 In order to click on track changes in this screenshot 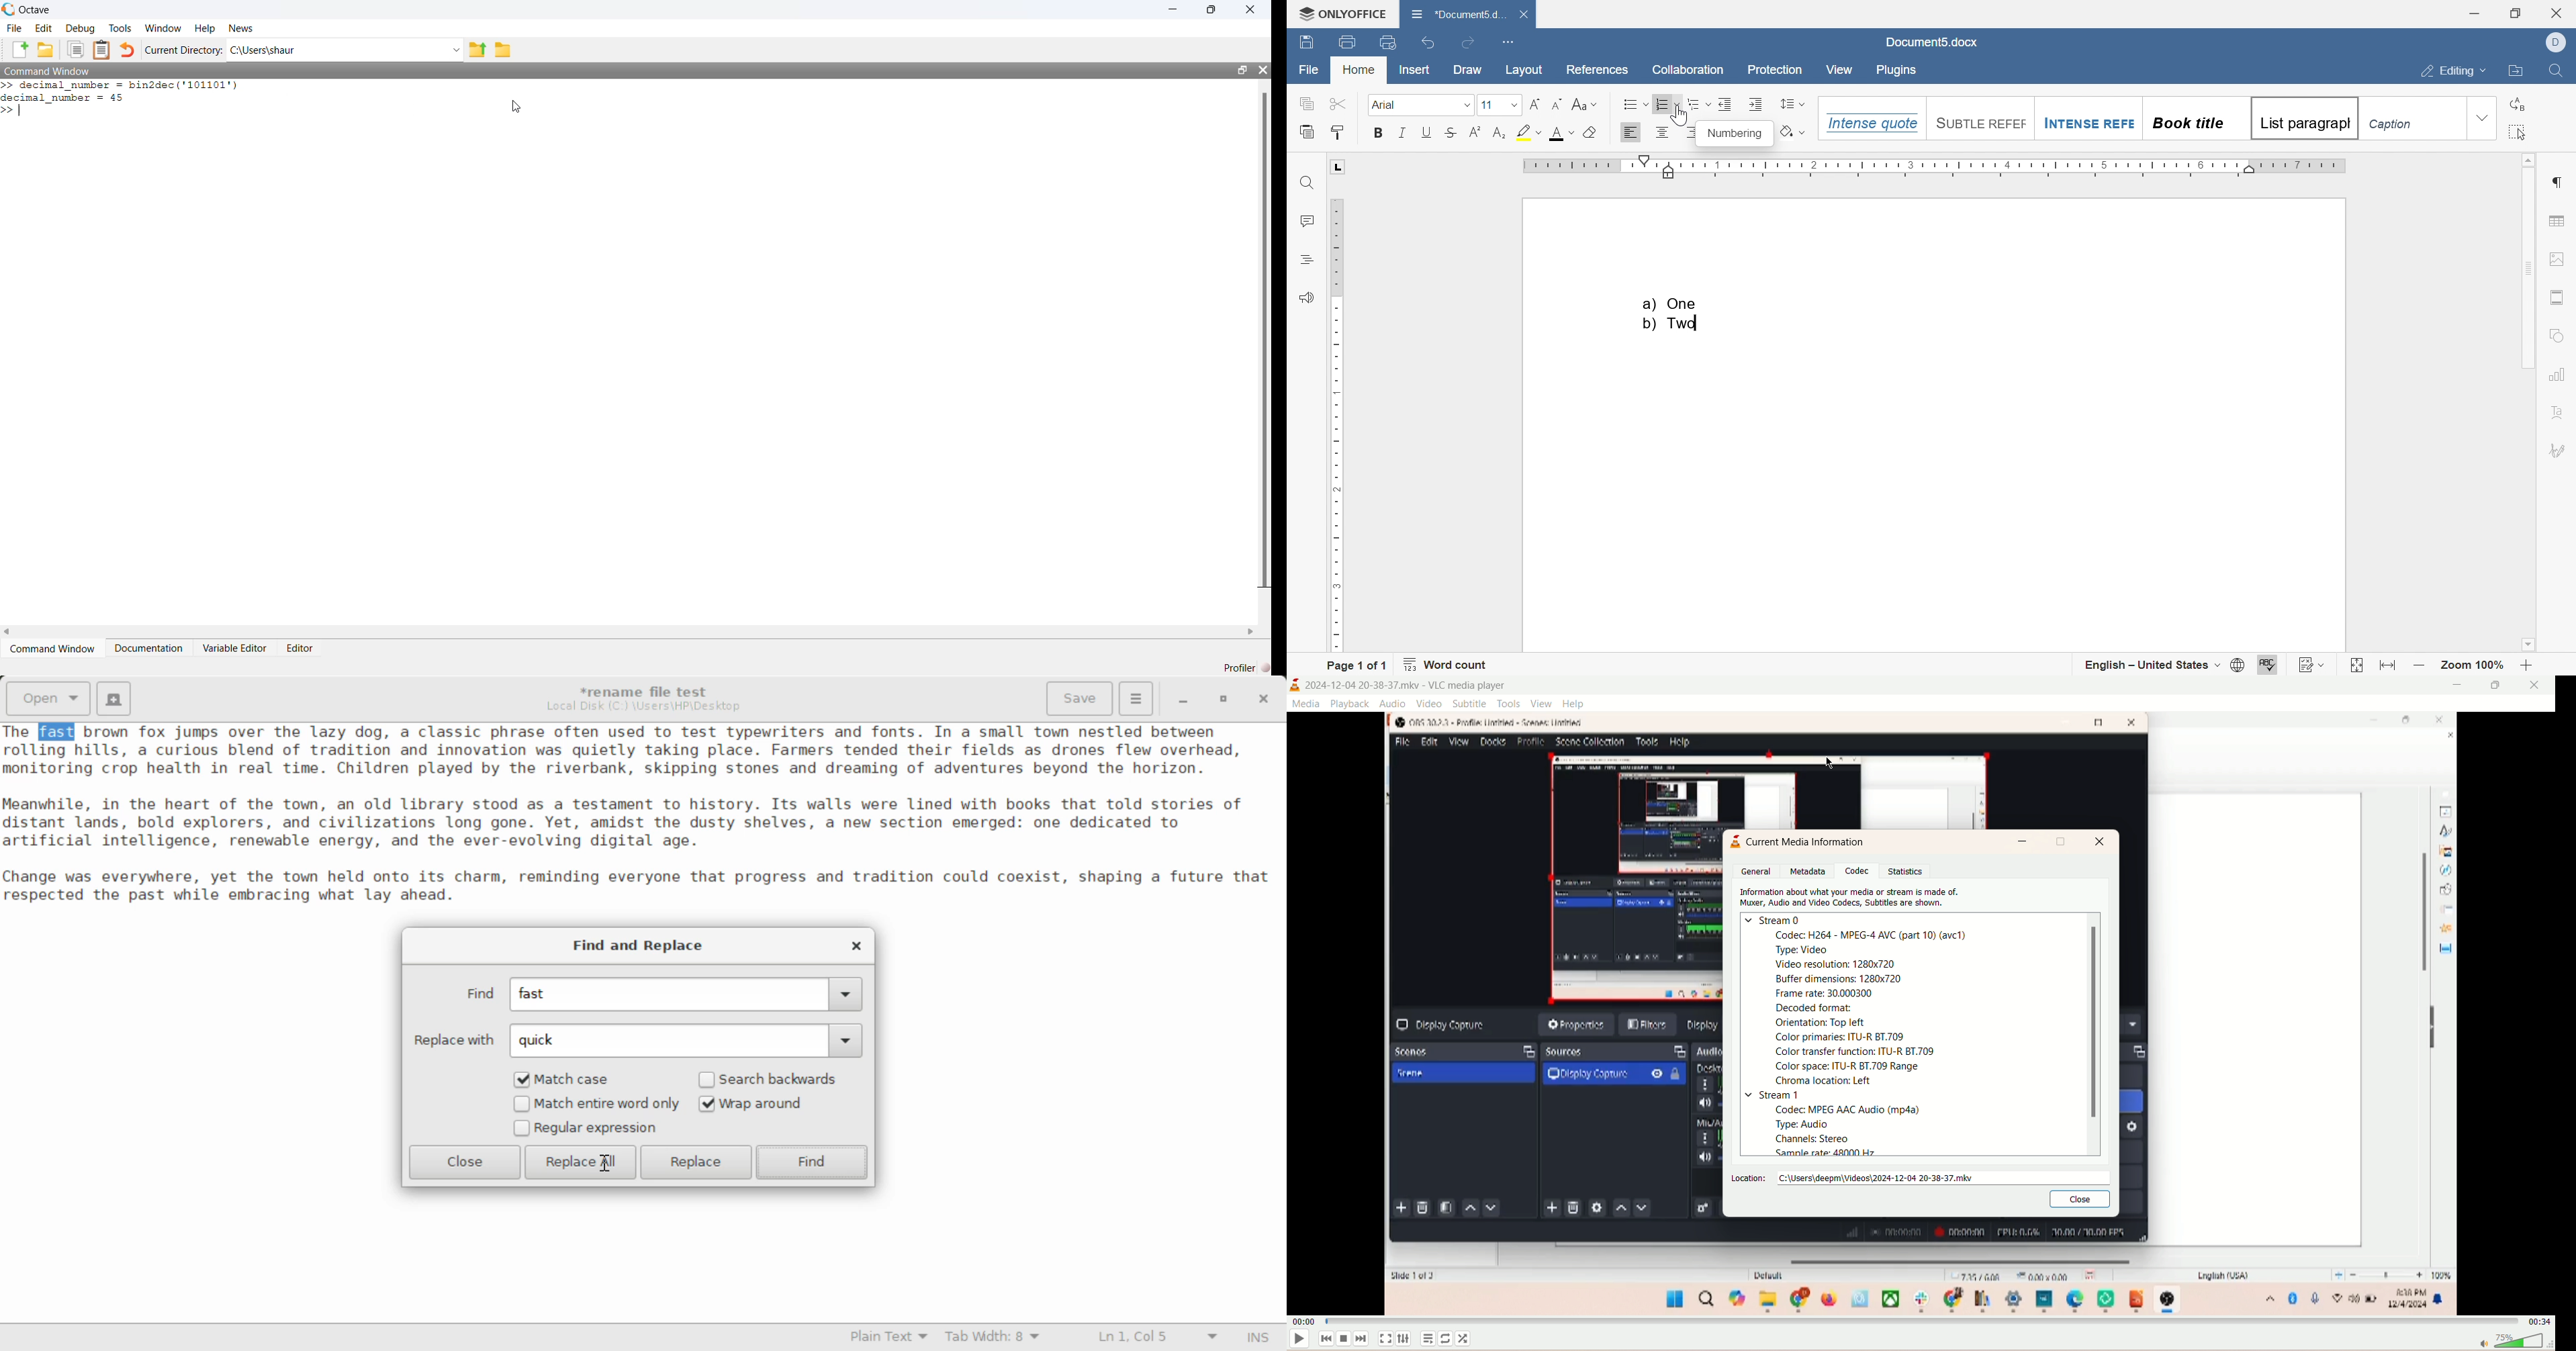, I will do `click(2310, 665)`.